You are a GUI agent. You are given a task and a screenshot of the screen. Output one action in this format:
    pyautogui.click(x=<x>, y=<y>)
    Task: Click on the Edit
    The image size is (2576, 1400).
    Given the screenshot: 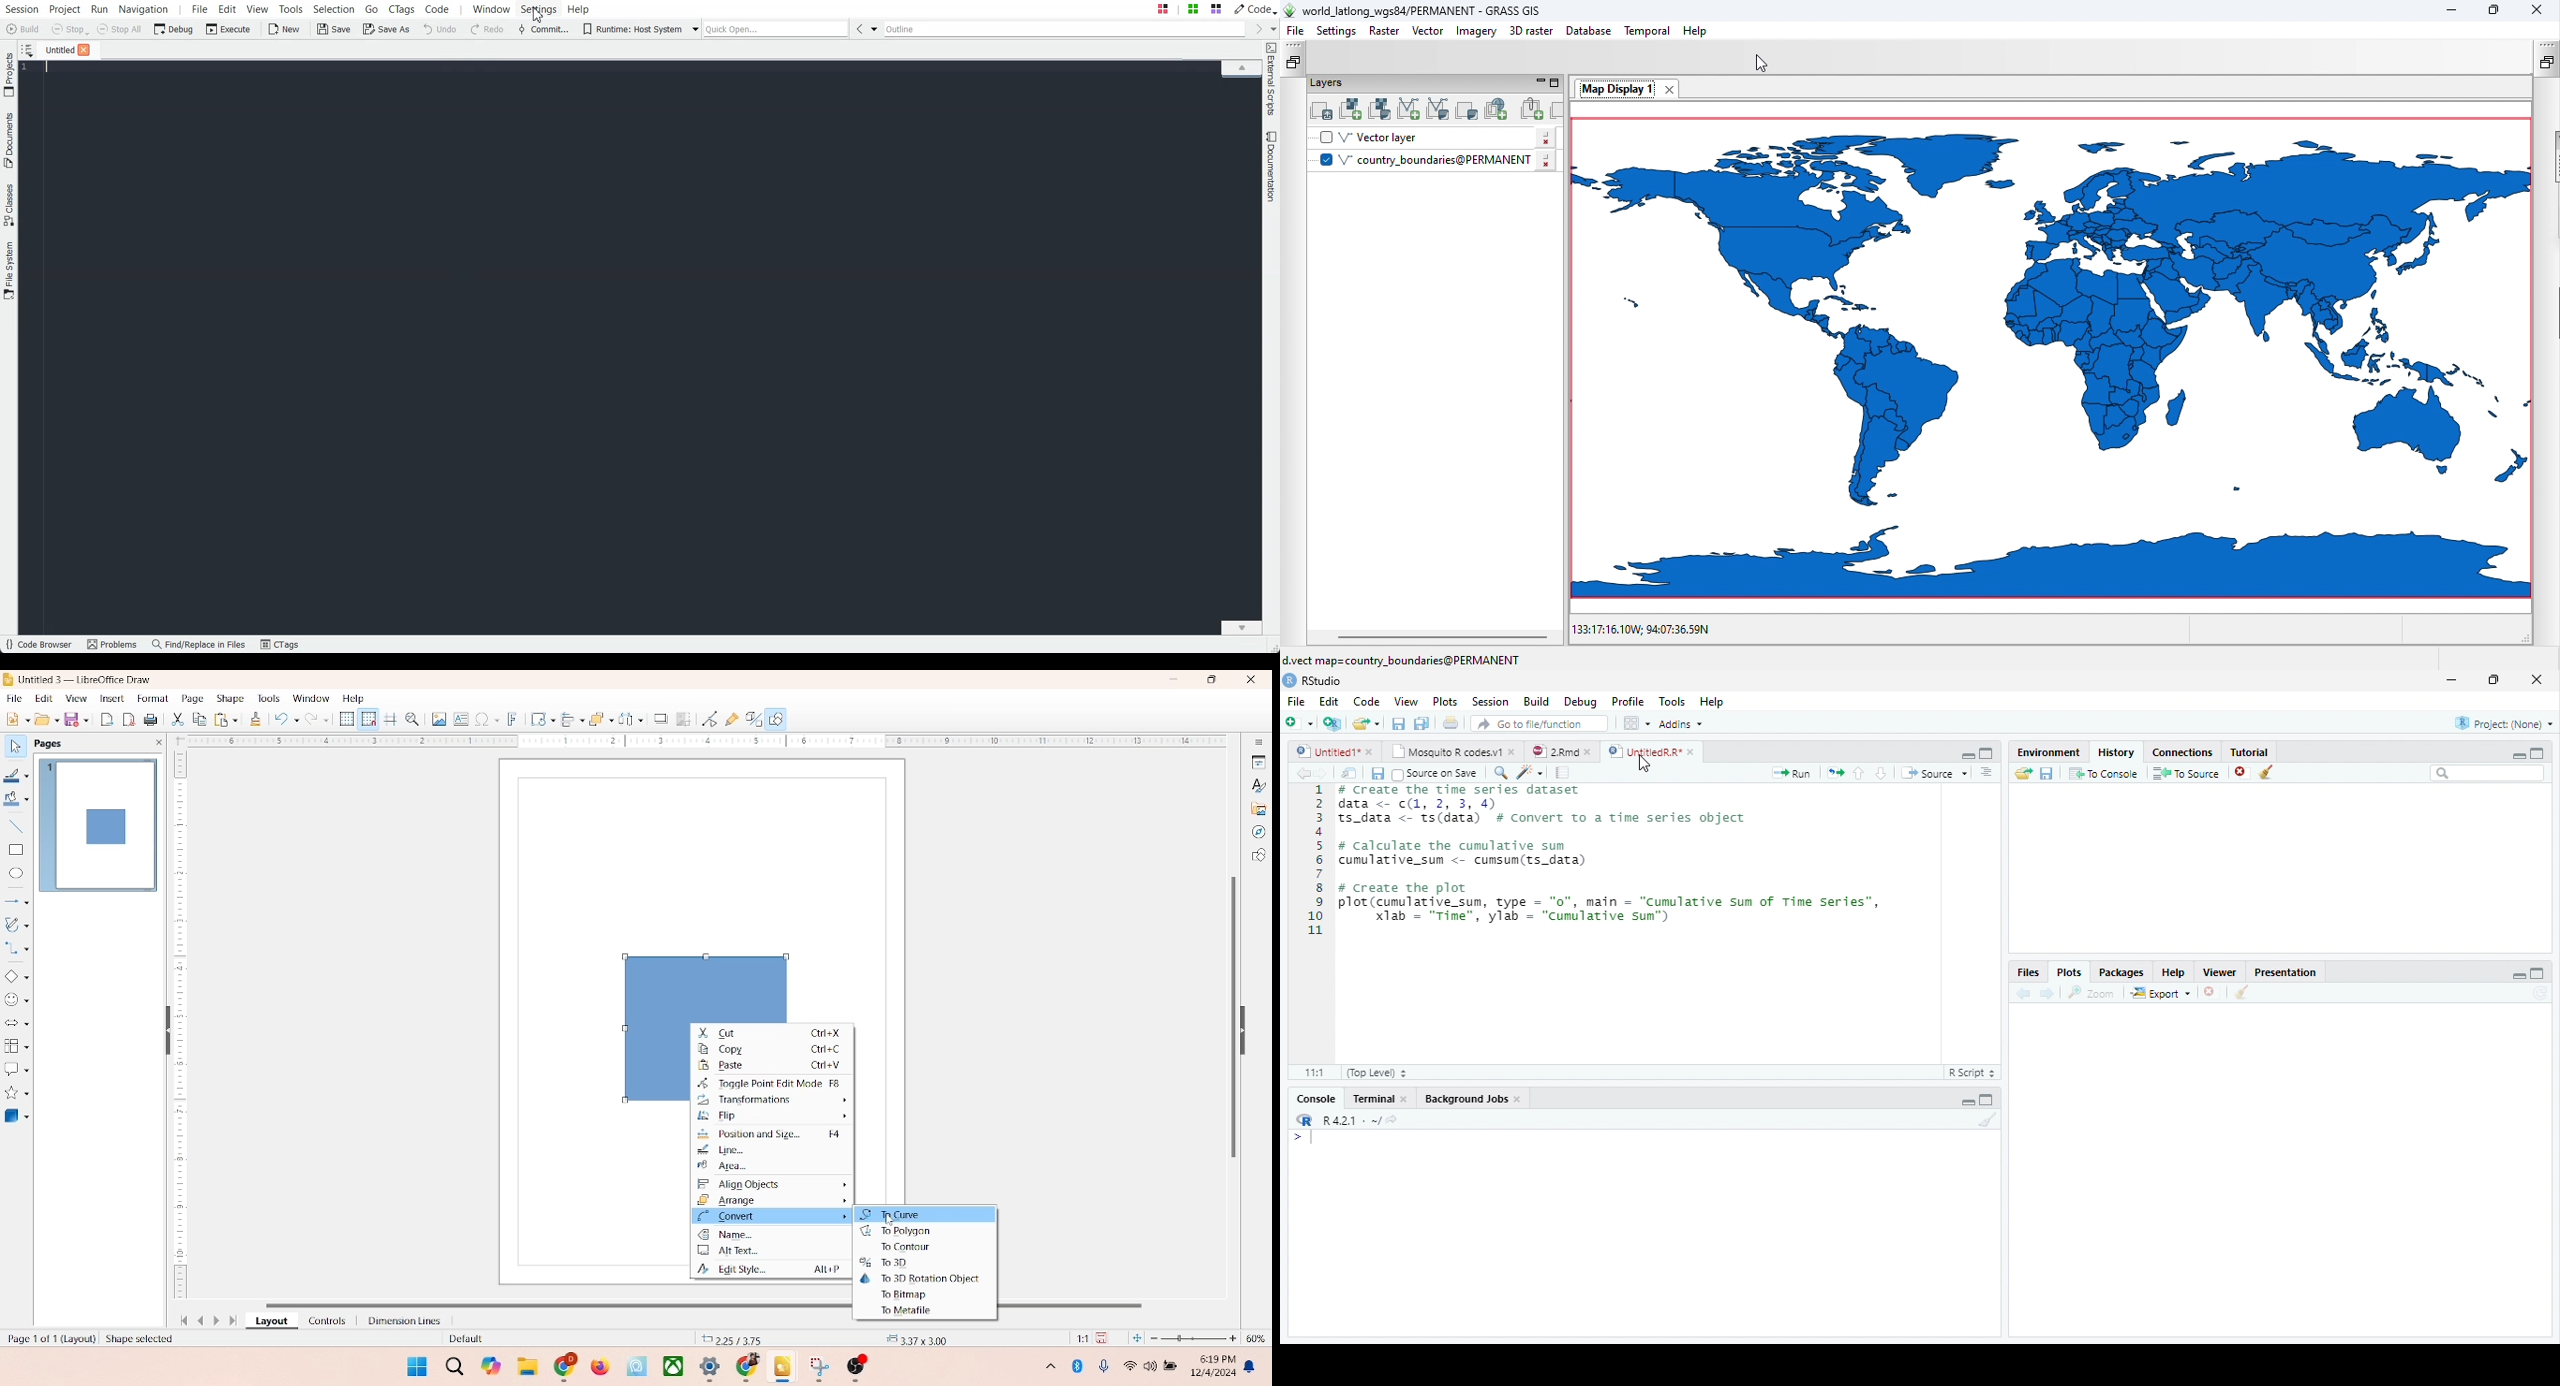 What is the action you would take?
    pyautogui.click(x=1332, y=704)
    